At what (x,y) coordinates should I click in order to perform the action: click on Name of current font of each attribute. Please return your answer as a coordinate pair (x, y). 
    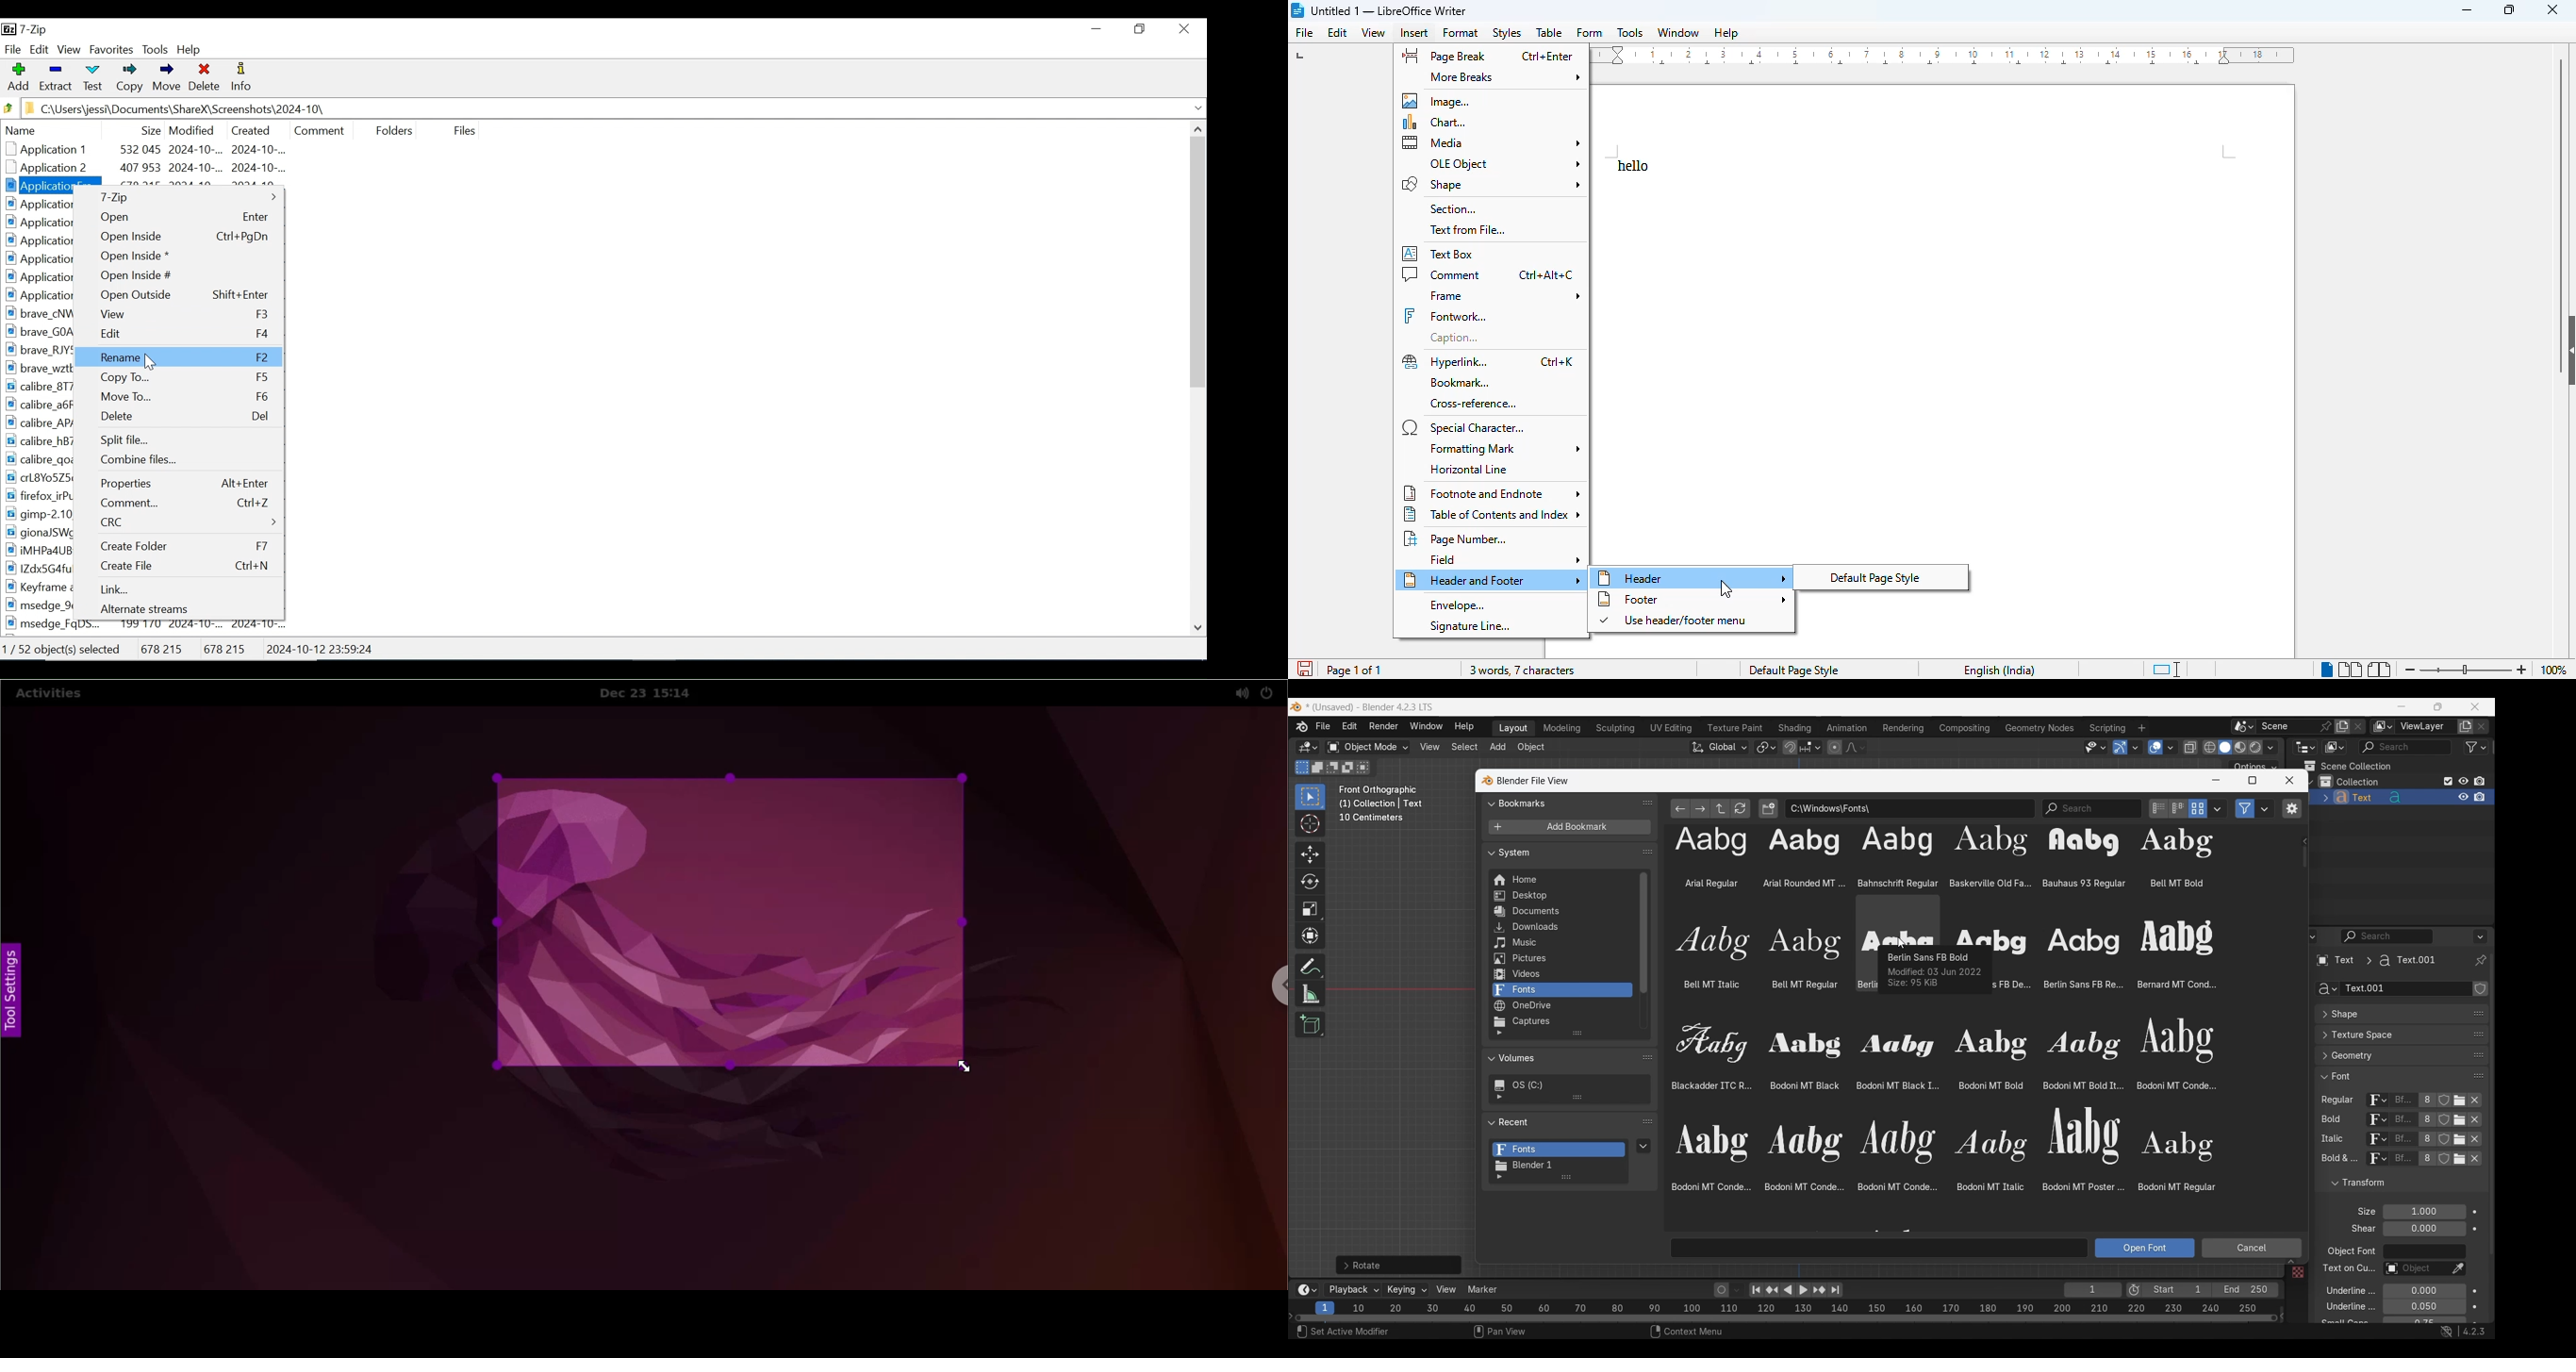
    Looking at the image, I should click on (2403, 1101).